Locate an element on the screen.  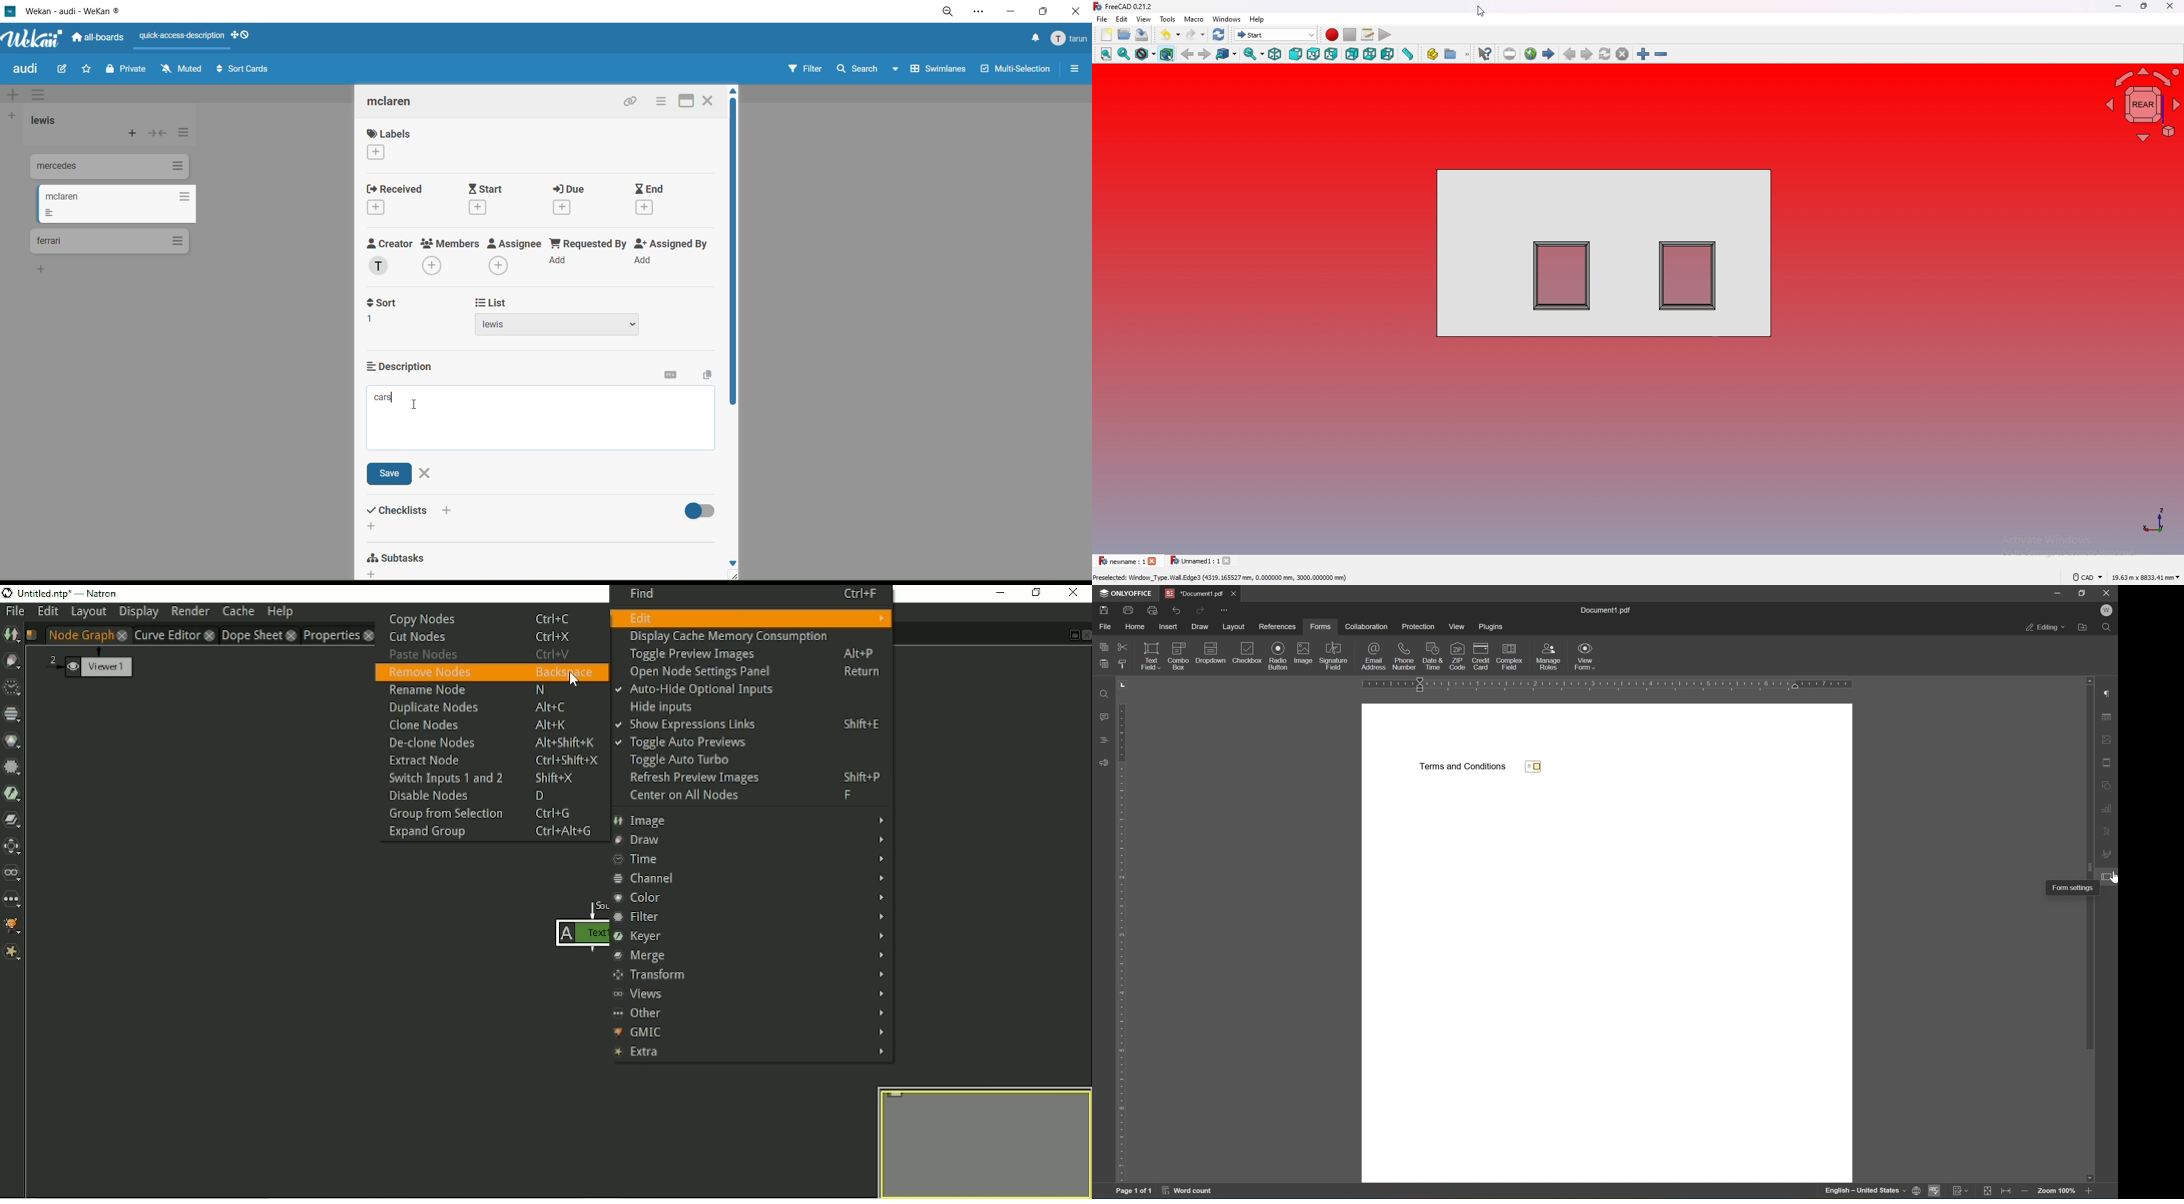
FreeCAD 0.21.2 is located at coordinates (1130, 7).